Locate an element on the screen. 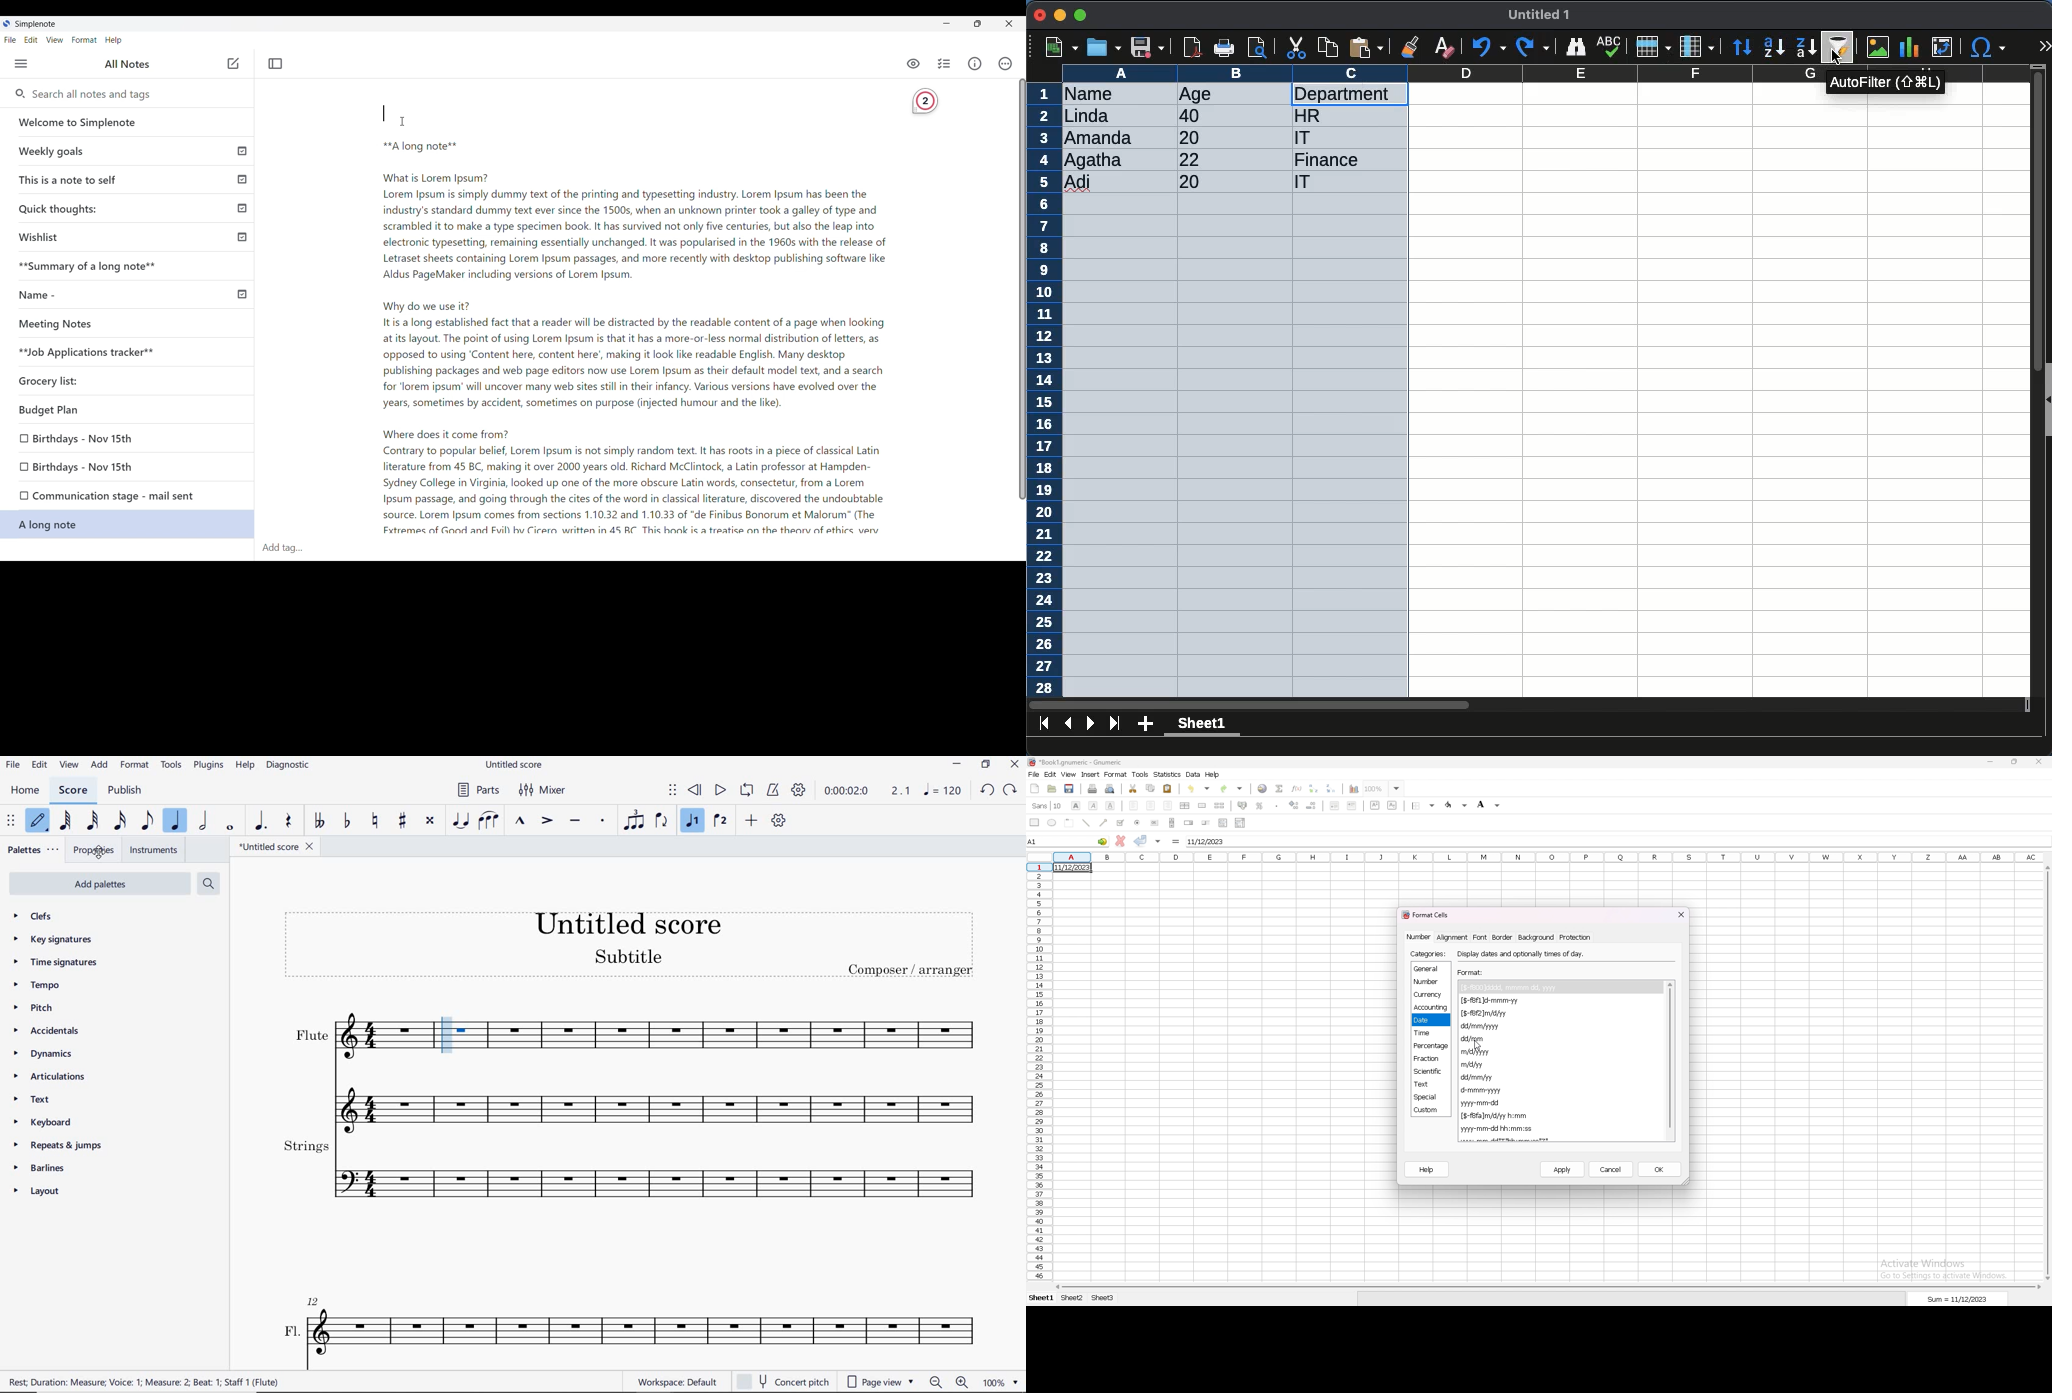 The image size is (2072, 1400). split merged cells is located at coordinates (1221, 806).